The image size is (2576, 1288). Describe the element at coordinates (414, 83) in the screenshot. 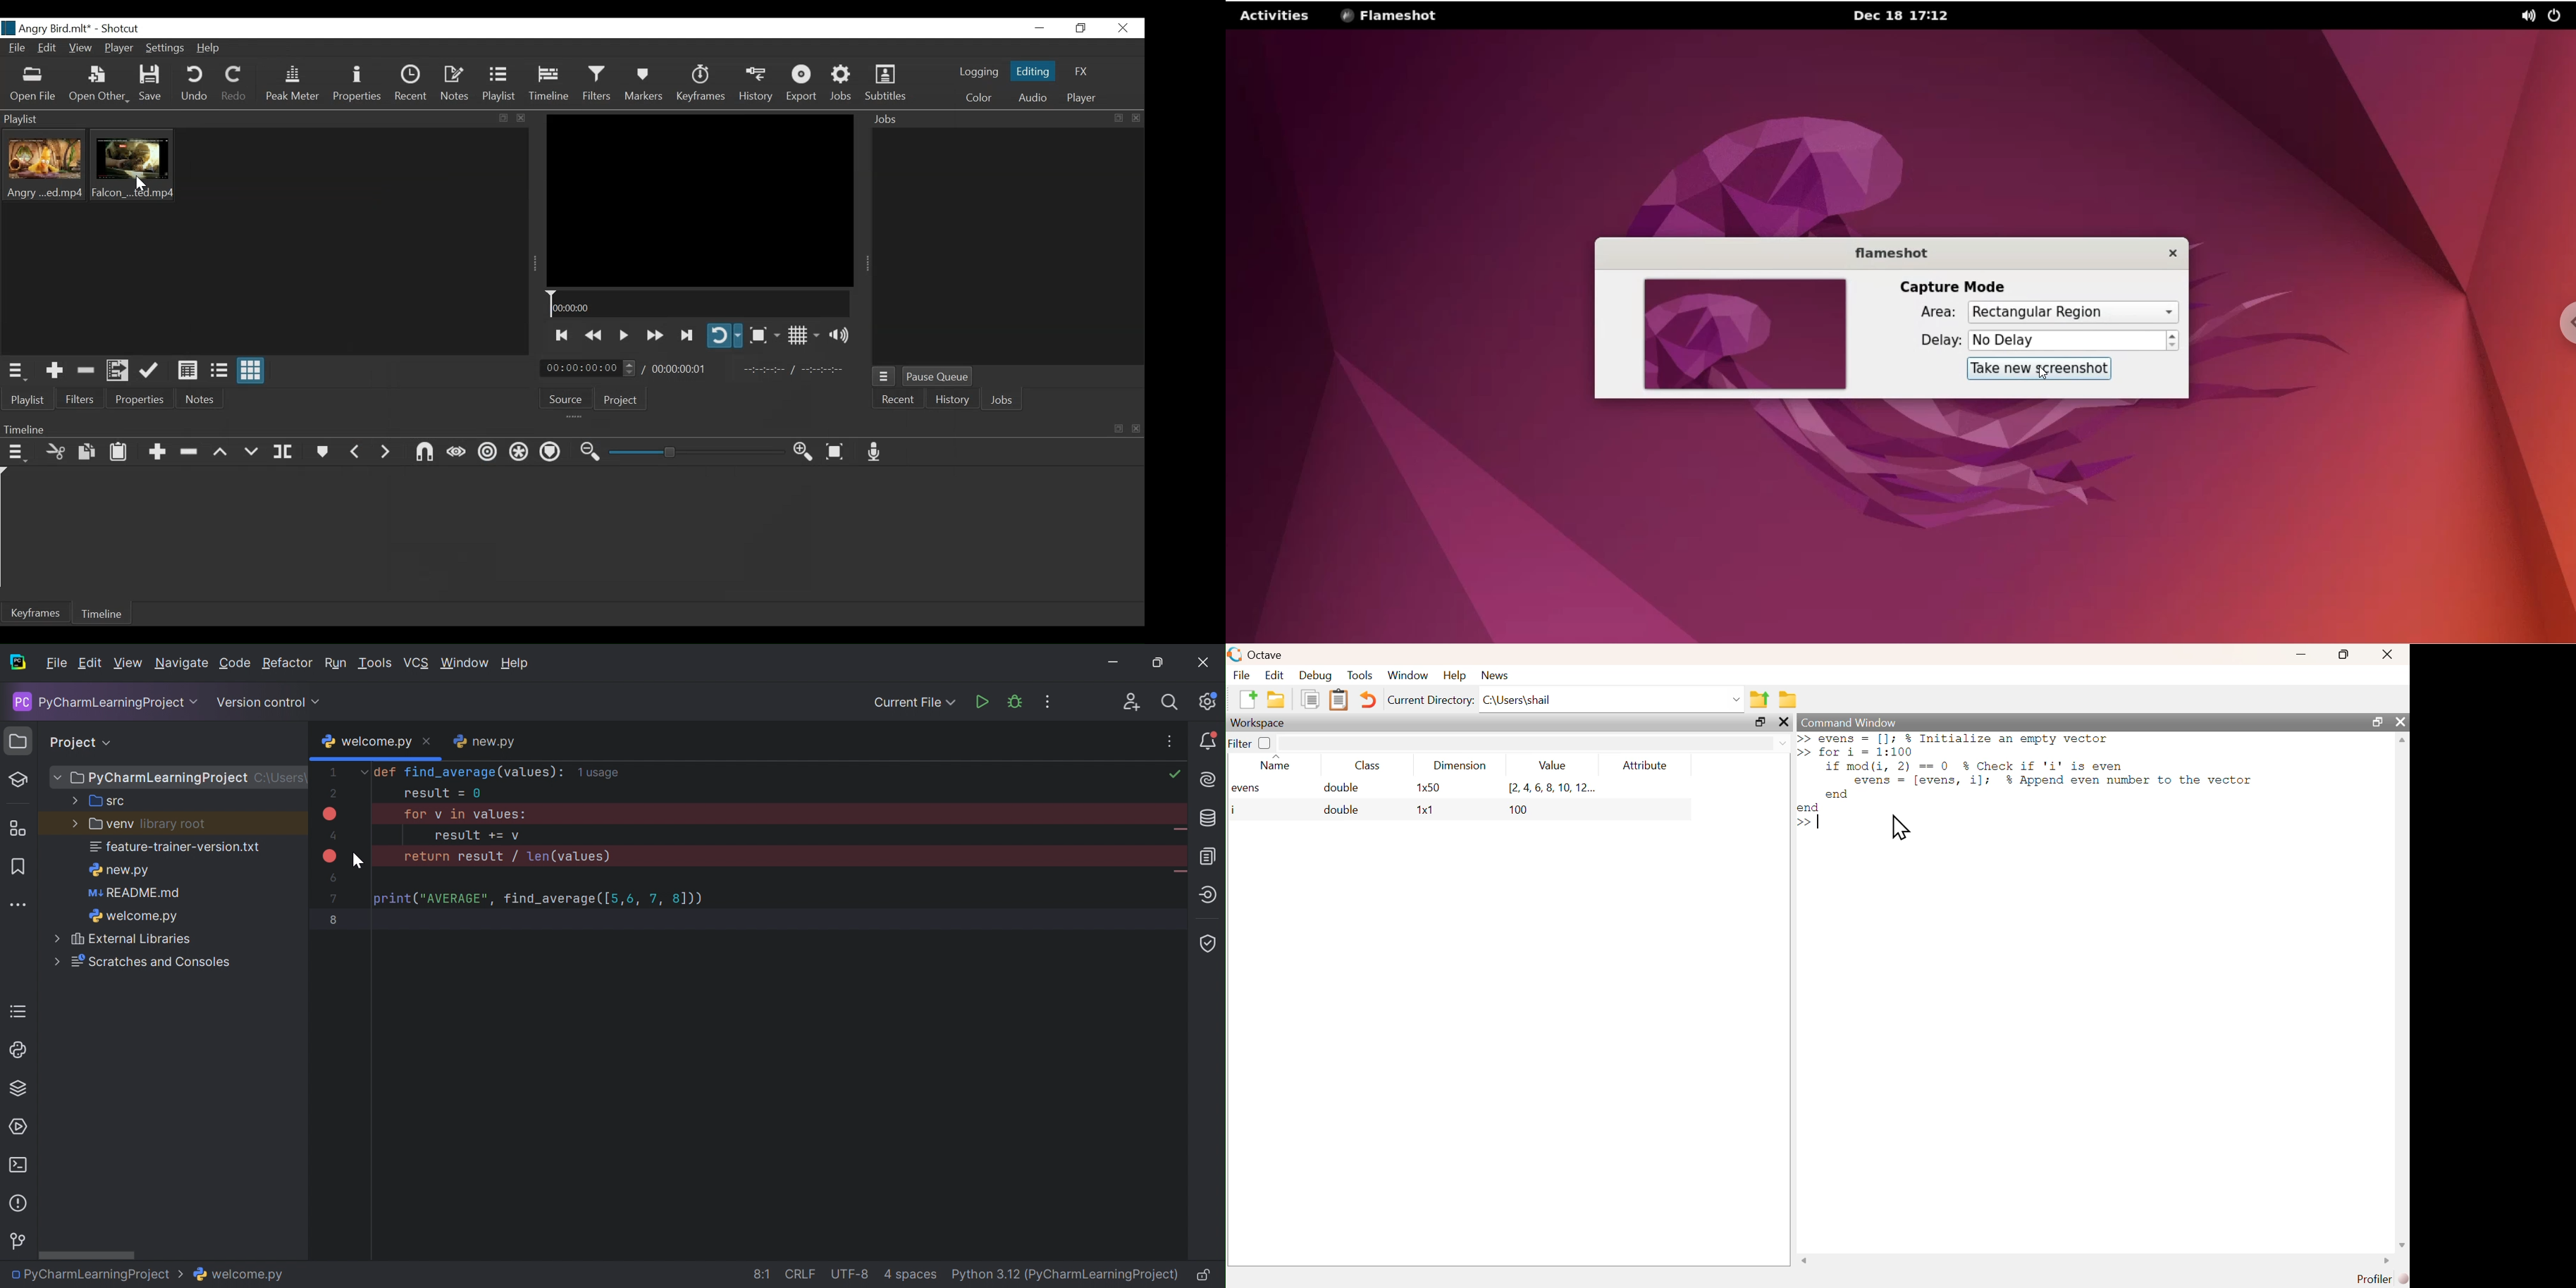

I see `Recent` at that location.